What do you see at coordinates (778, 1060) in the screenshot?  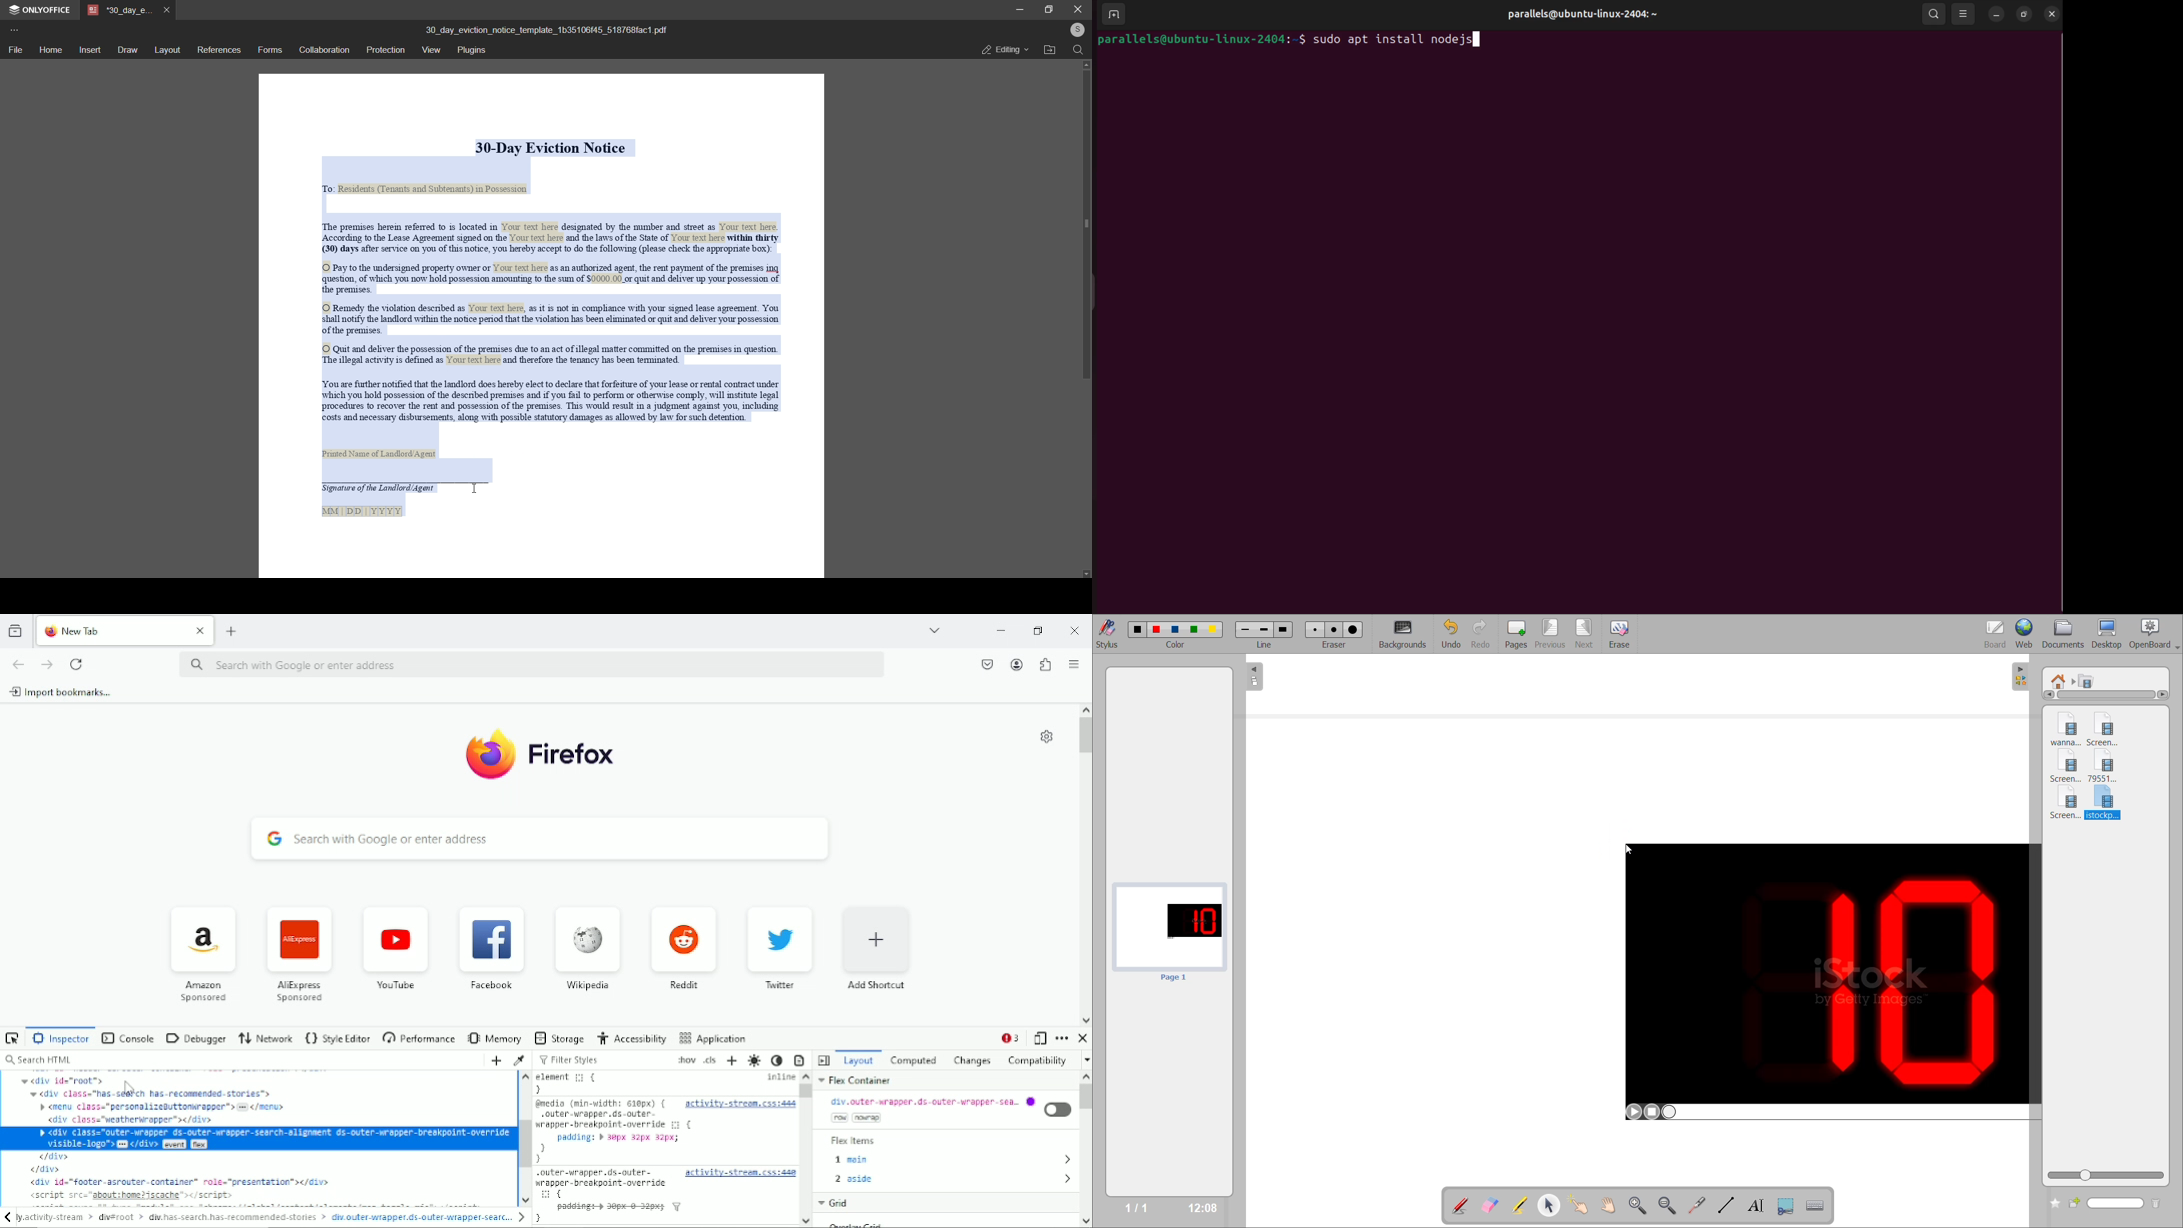 I see `Toggle dark color theme simulation for the page` at bounding box center [778, 1060].